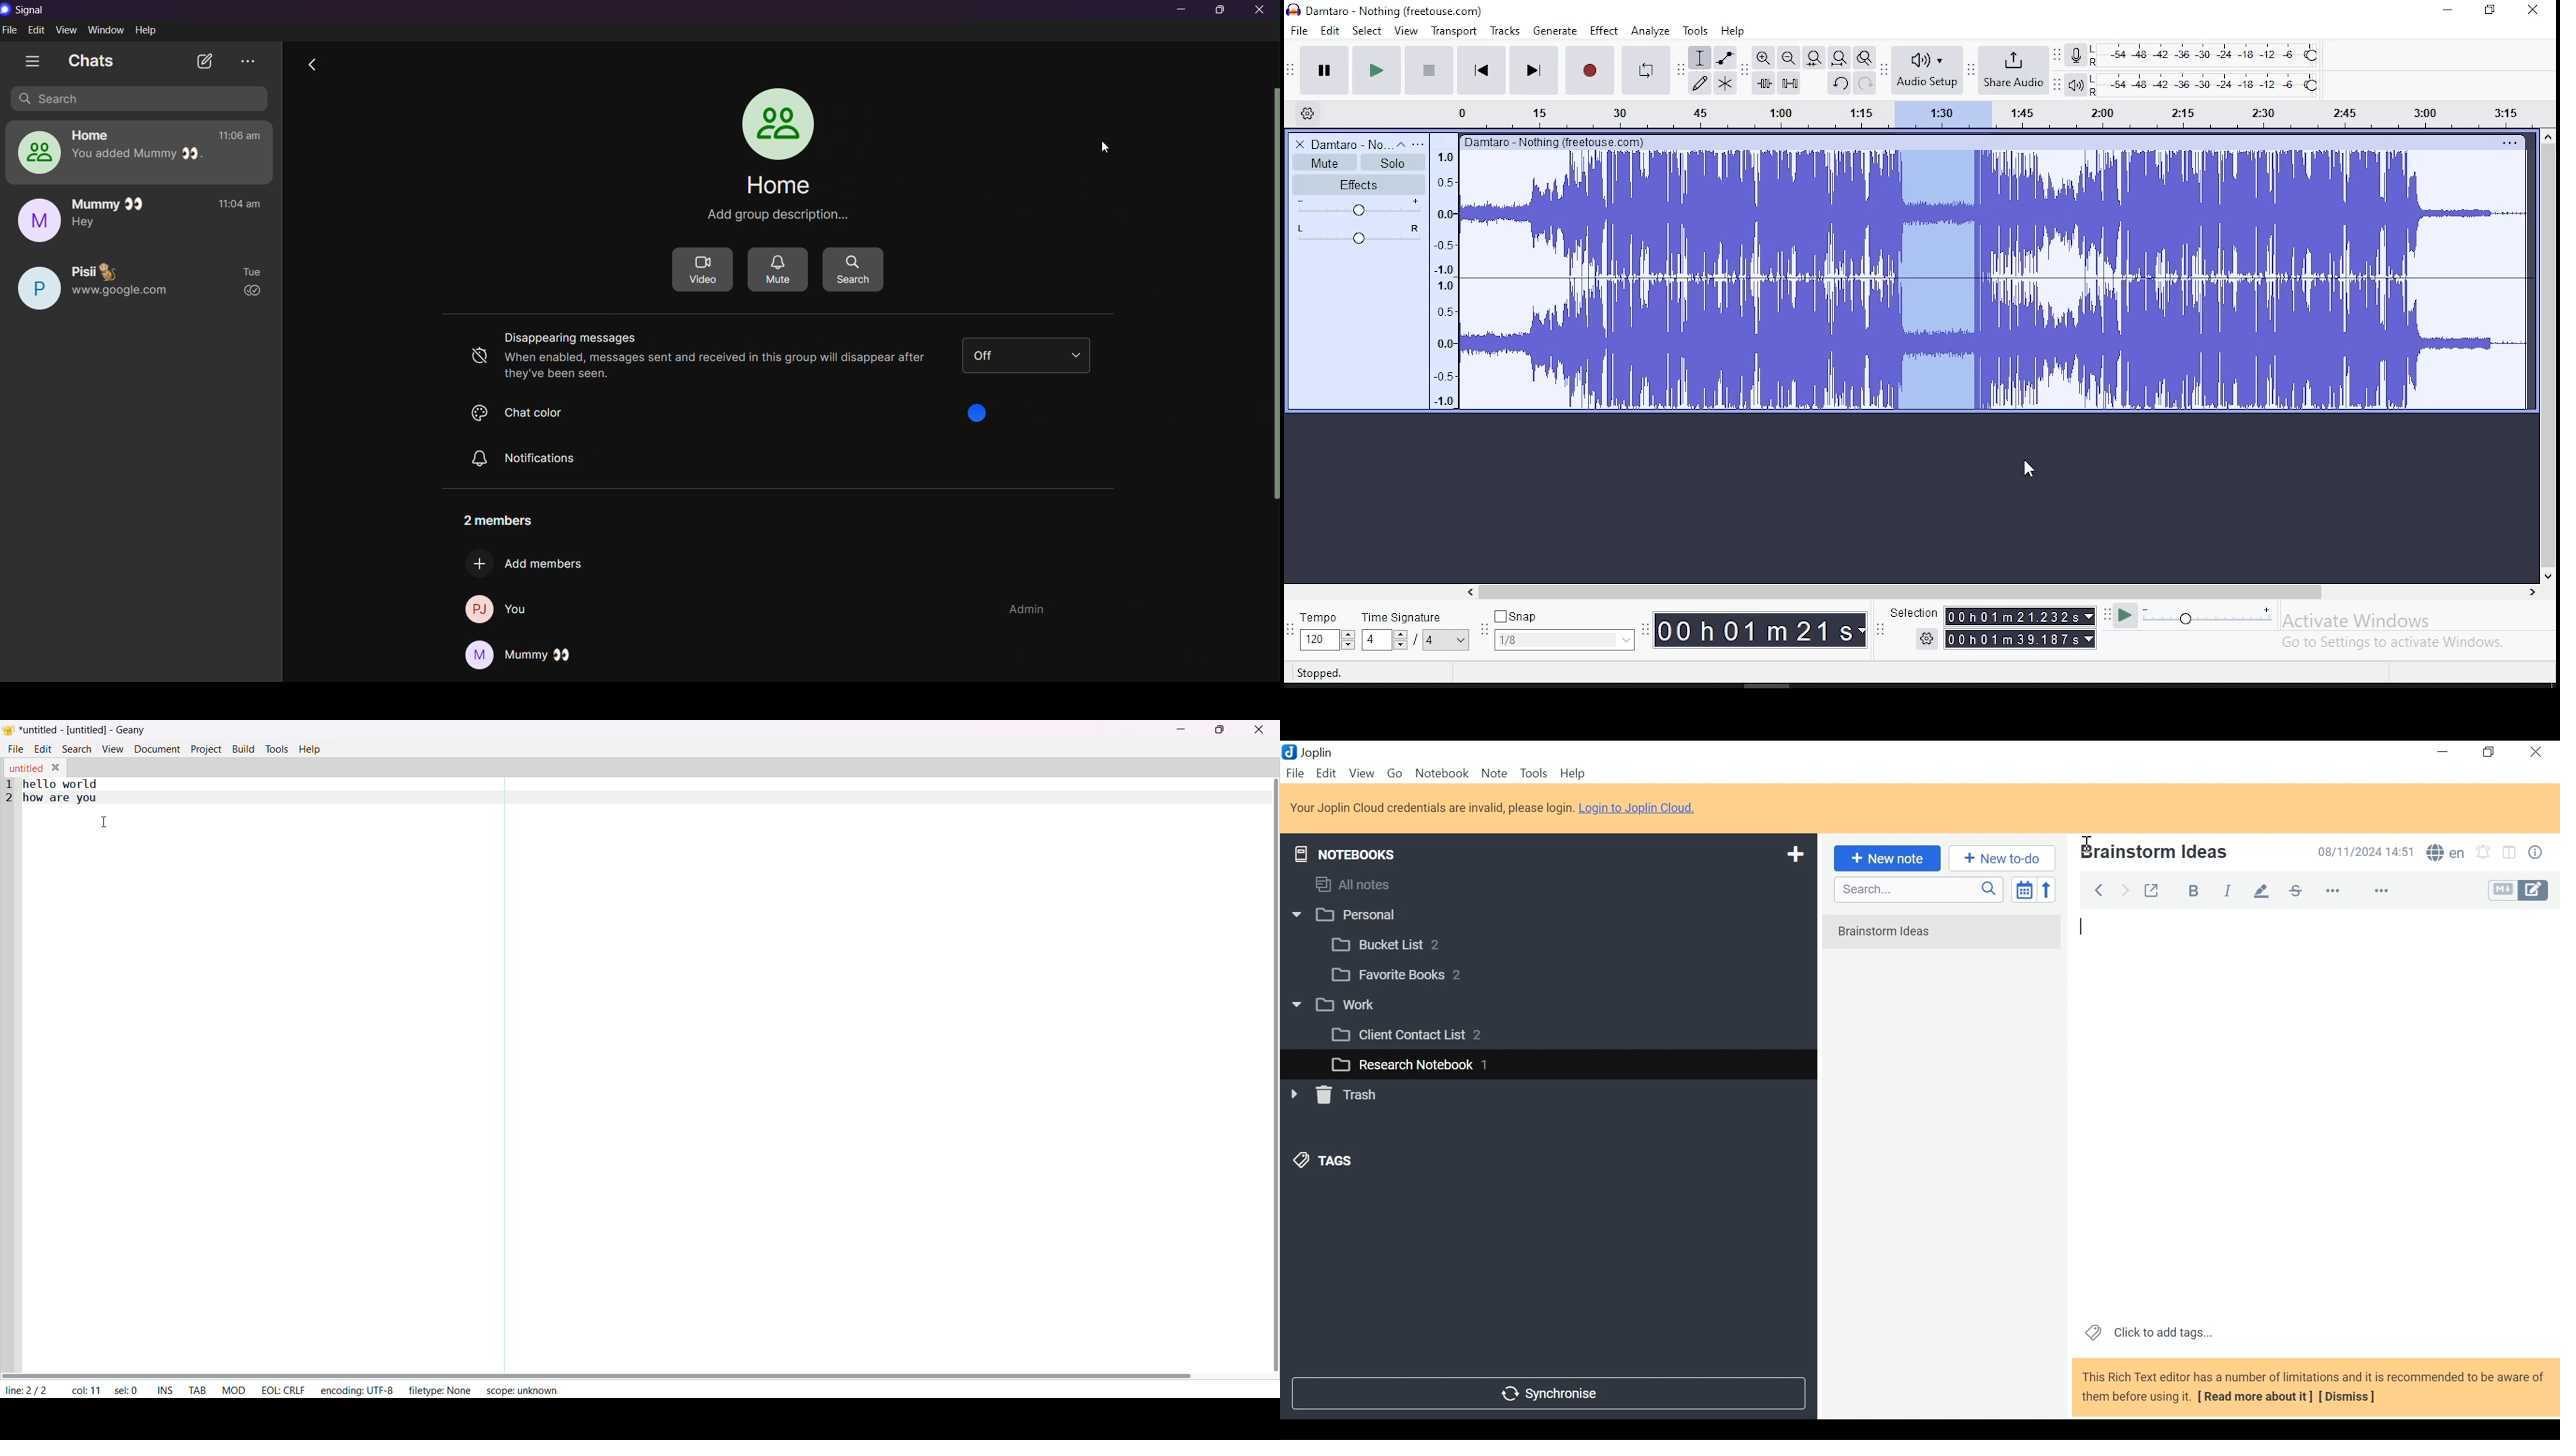  What do you see at coordinates (207, 62) in the screenshot?
I see `new chat` at bounding box center [207, 62].